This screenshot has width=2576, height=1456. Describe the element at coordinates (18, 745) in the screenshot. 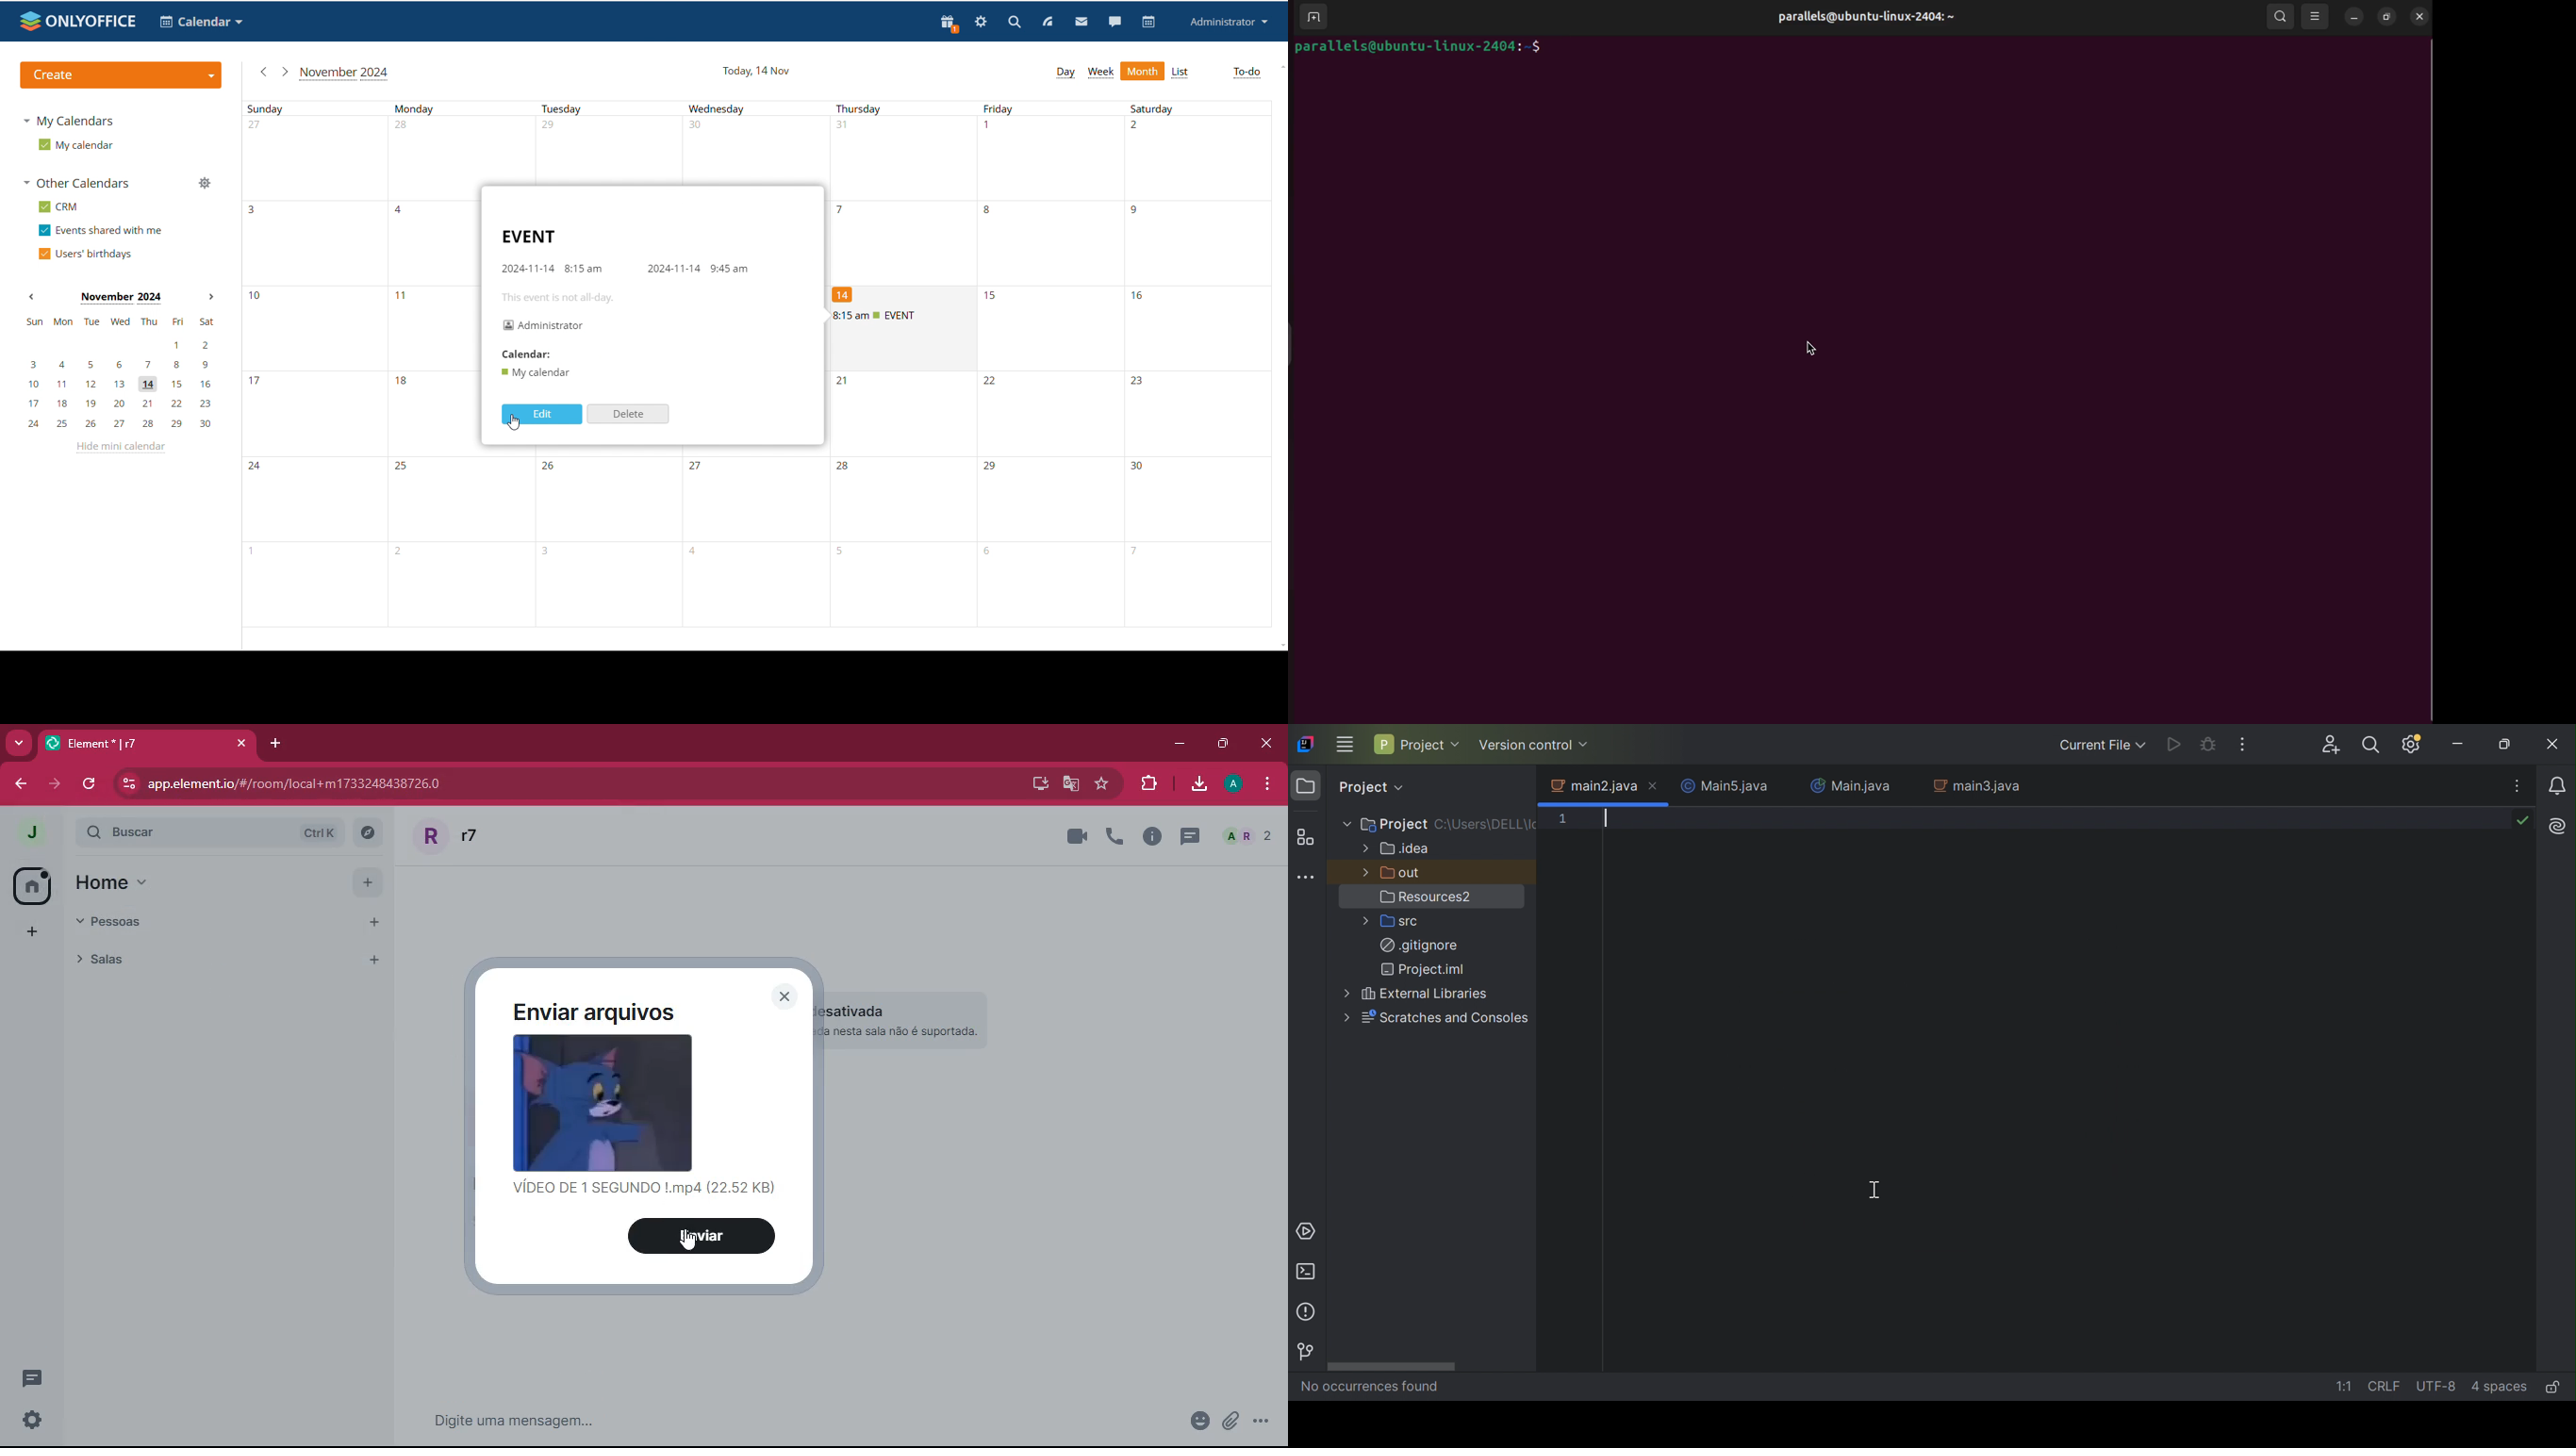

I see `more` at that location.